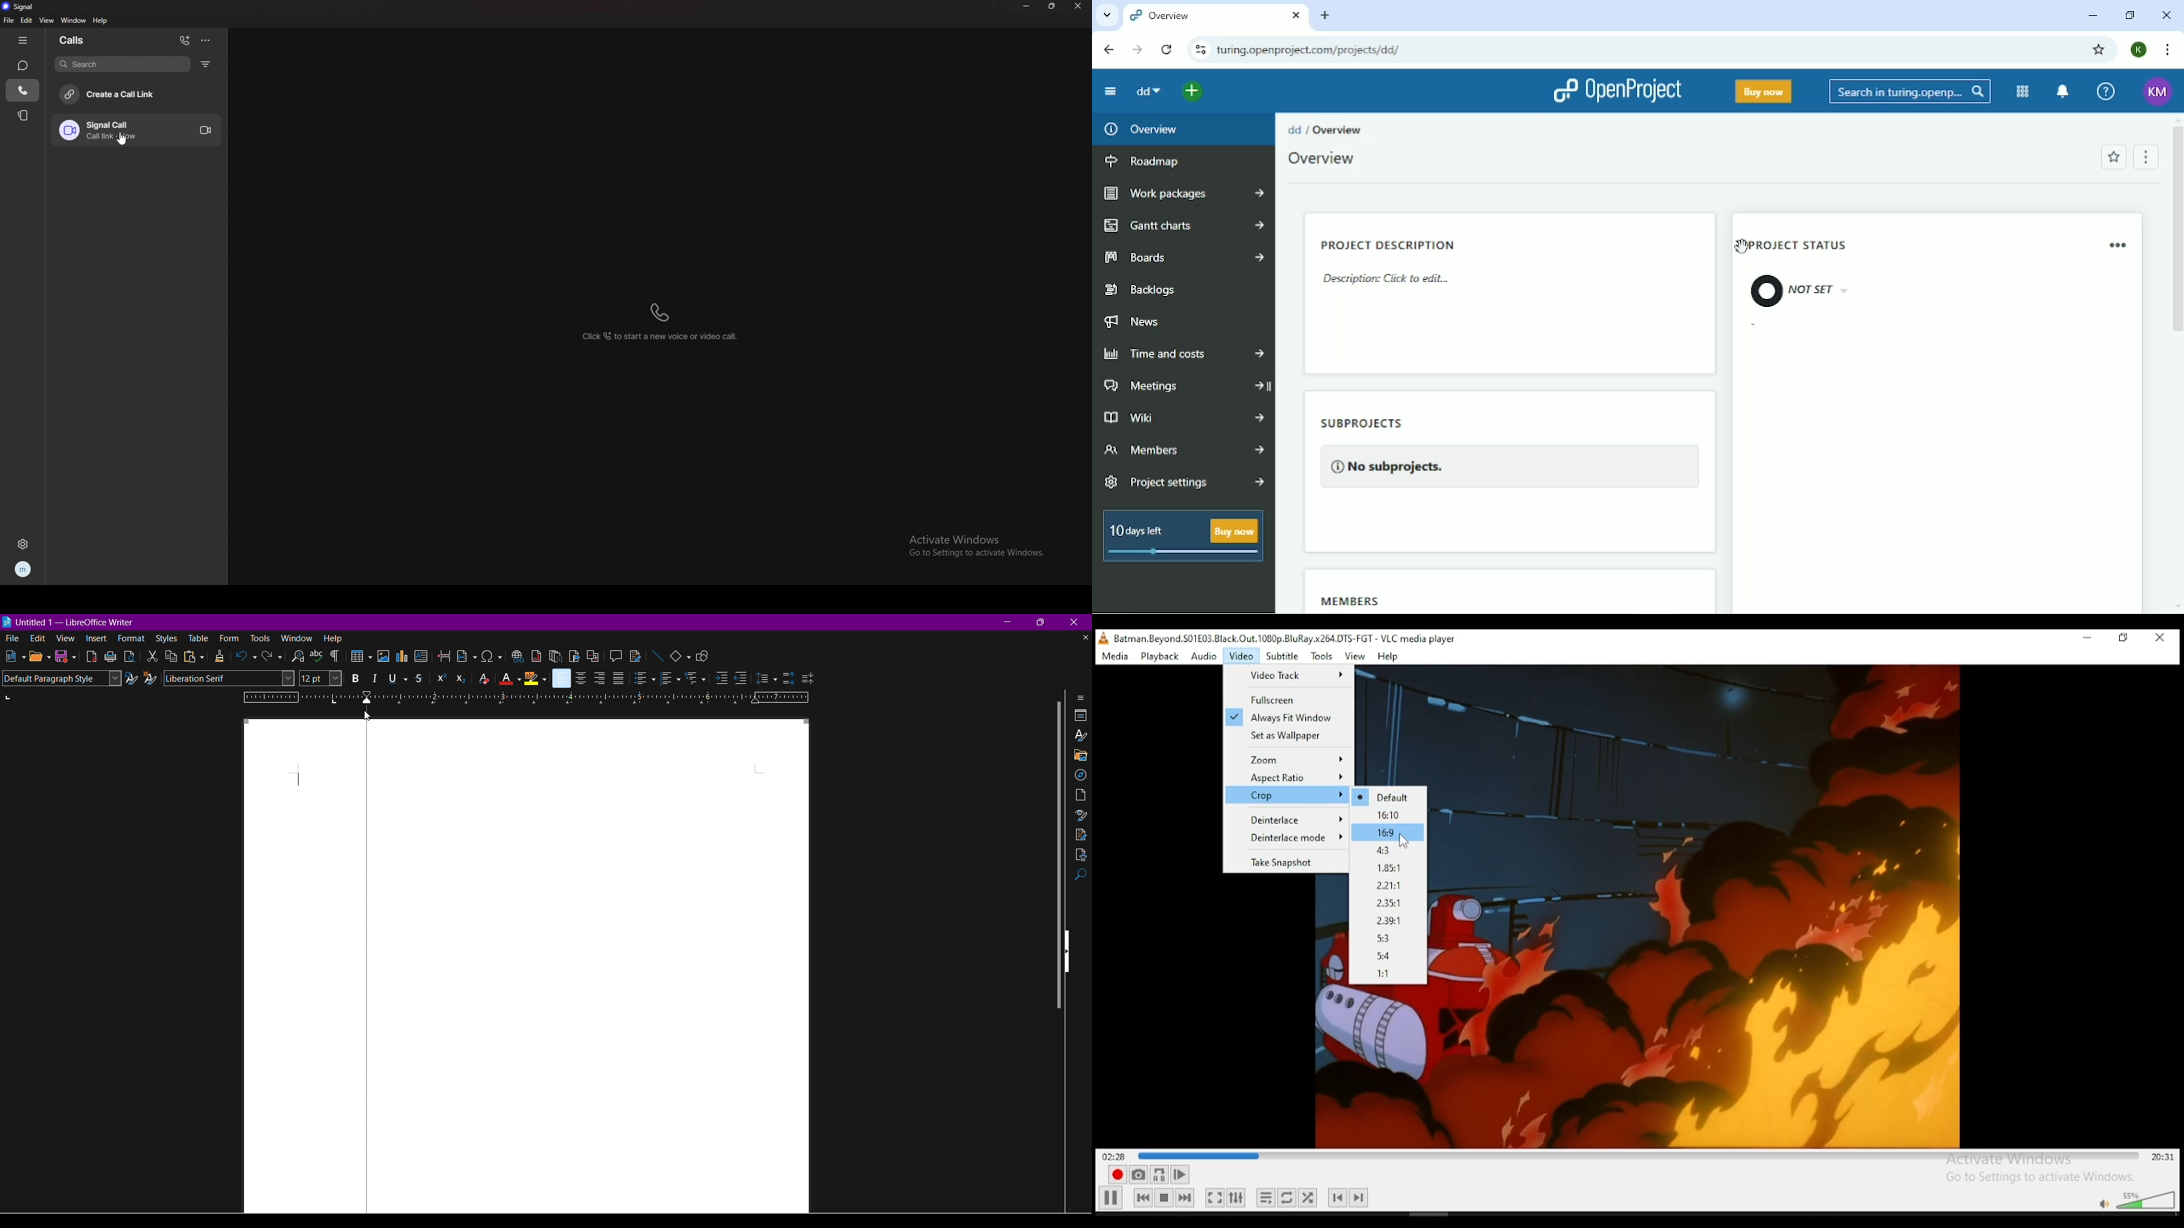 This screenshot has width=2184, height=1232. What do you see at coordinates (151, 656) in the screenshot?
I see `Cut` at bounding box center [151, 656].